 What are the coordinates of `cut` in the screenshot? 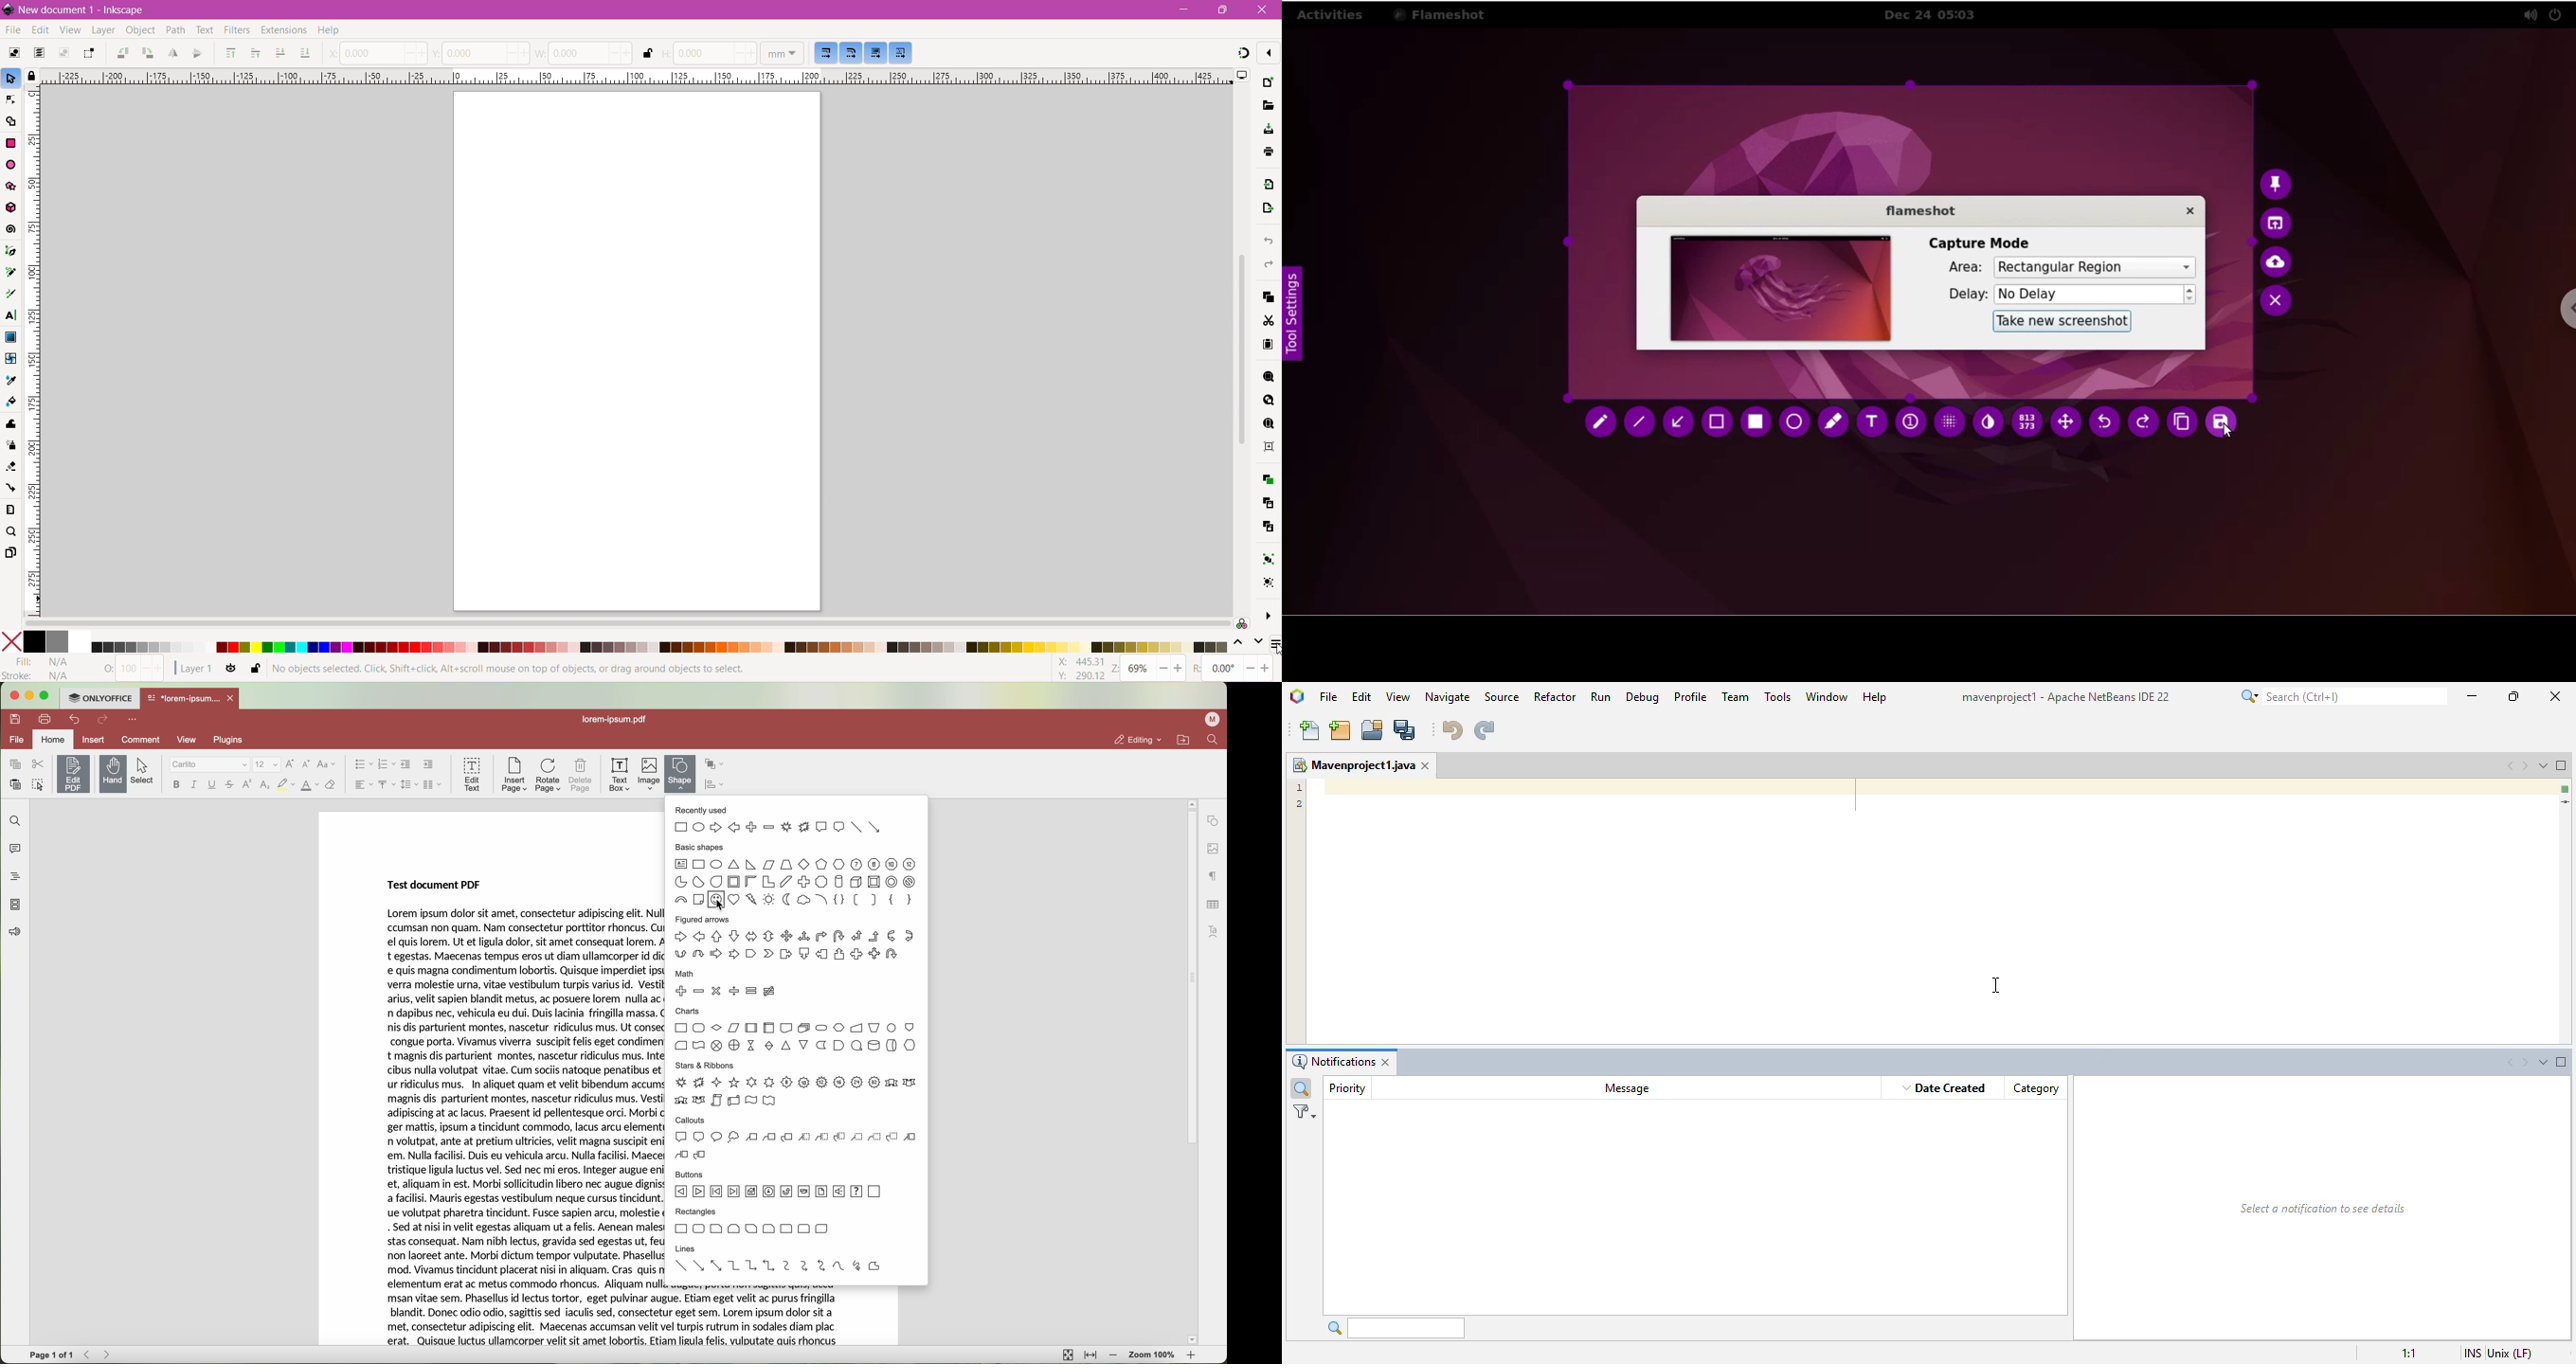 It's located at (38, 764).